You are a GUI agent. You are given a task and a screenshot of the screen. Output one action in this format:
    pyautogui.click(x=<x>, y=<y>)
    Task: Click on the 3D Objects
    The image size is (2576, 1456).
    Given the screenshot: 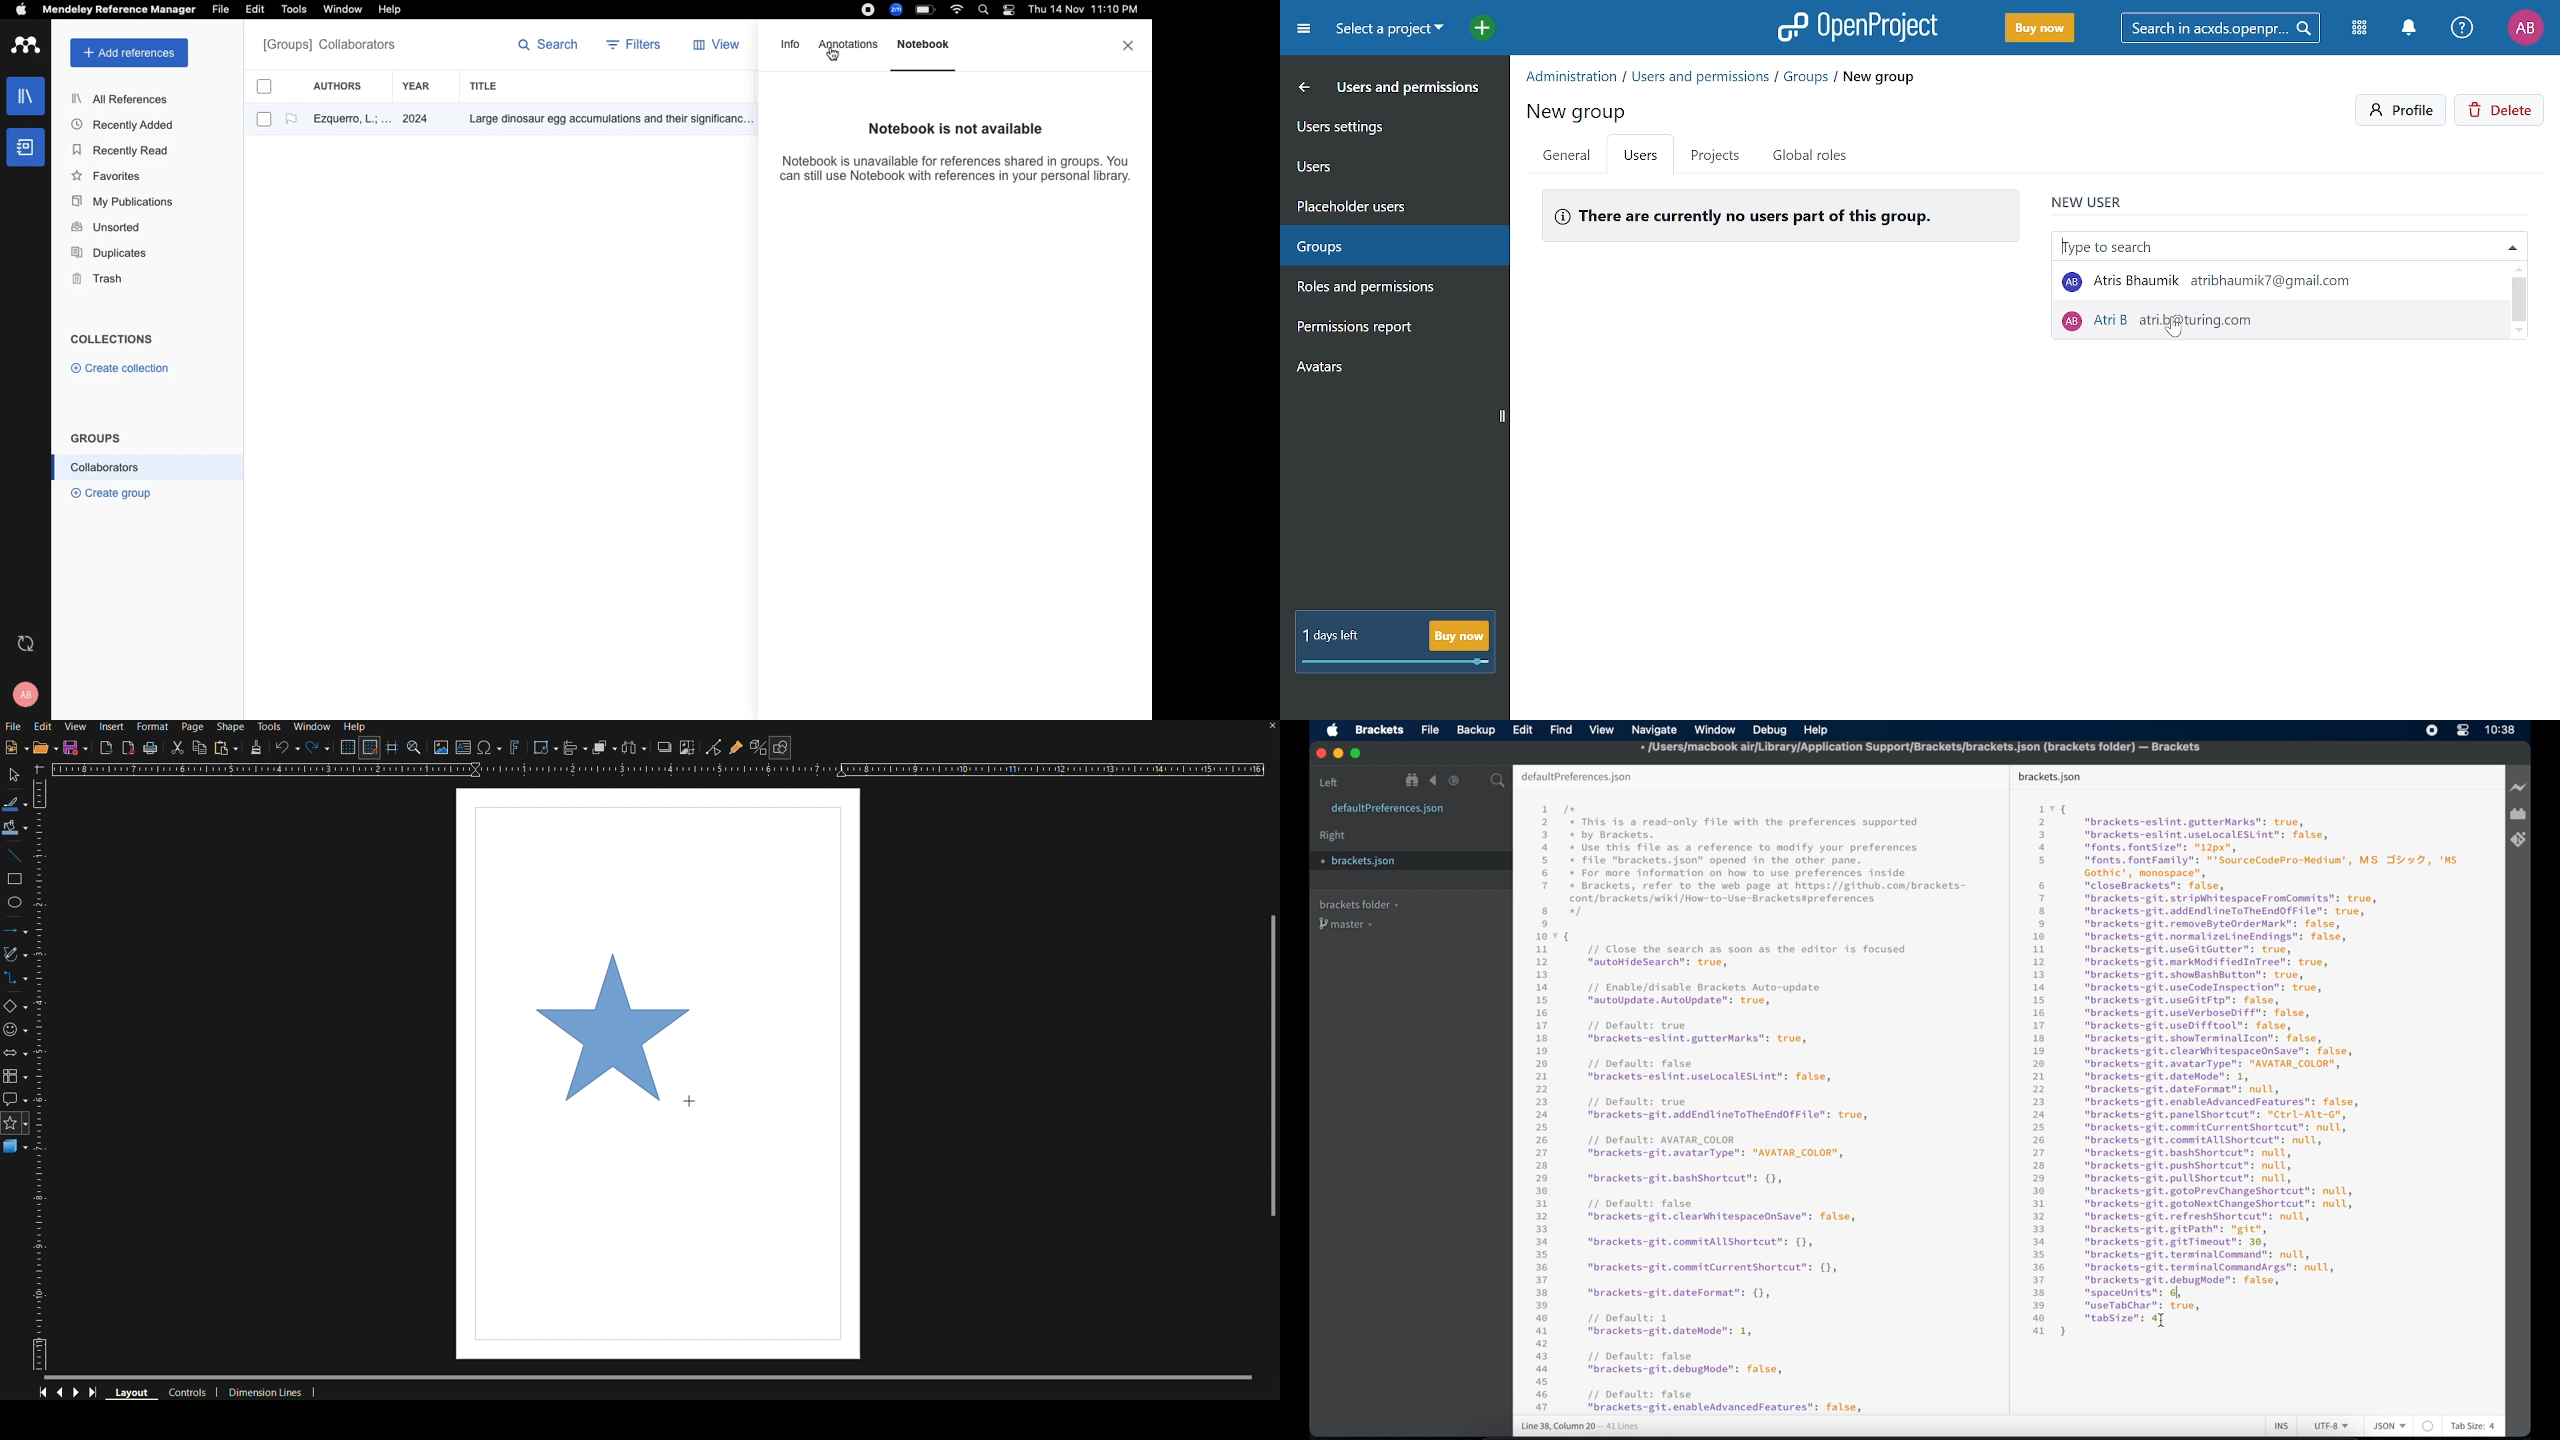 What is the action you would take?
    pyautogui.click(x=16, y=1151)
    